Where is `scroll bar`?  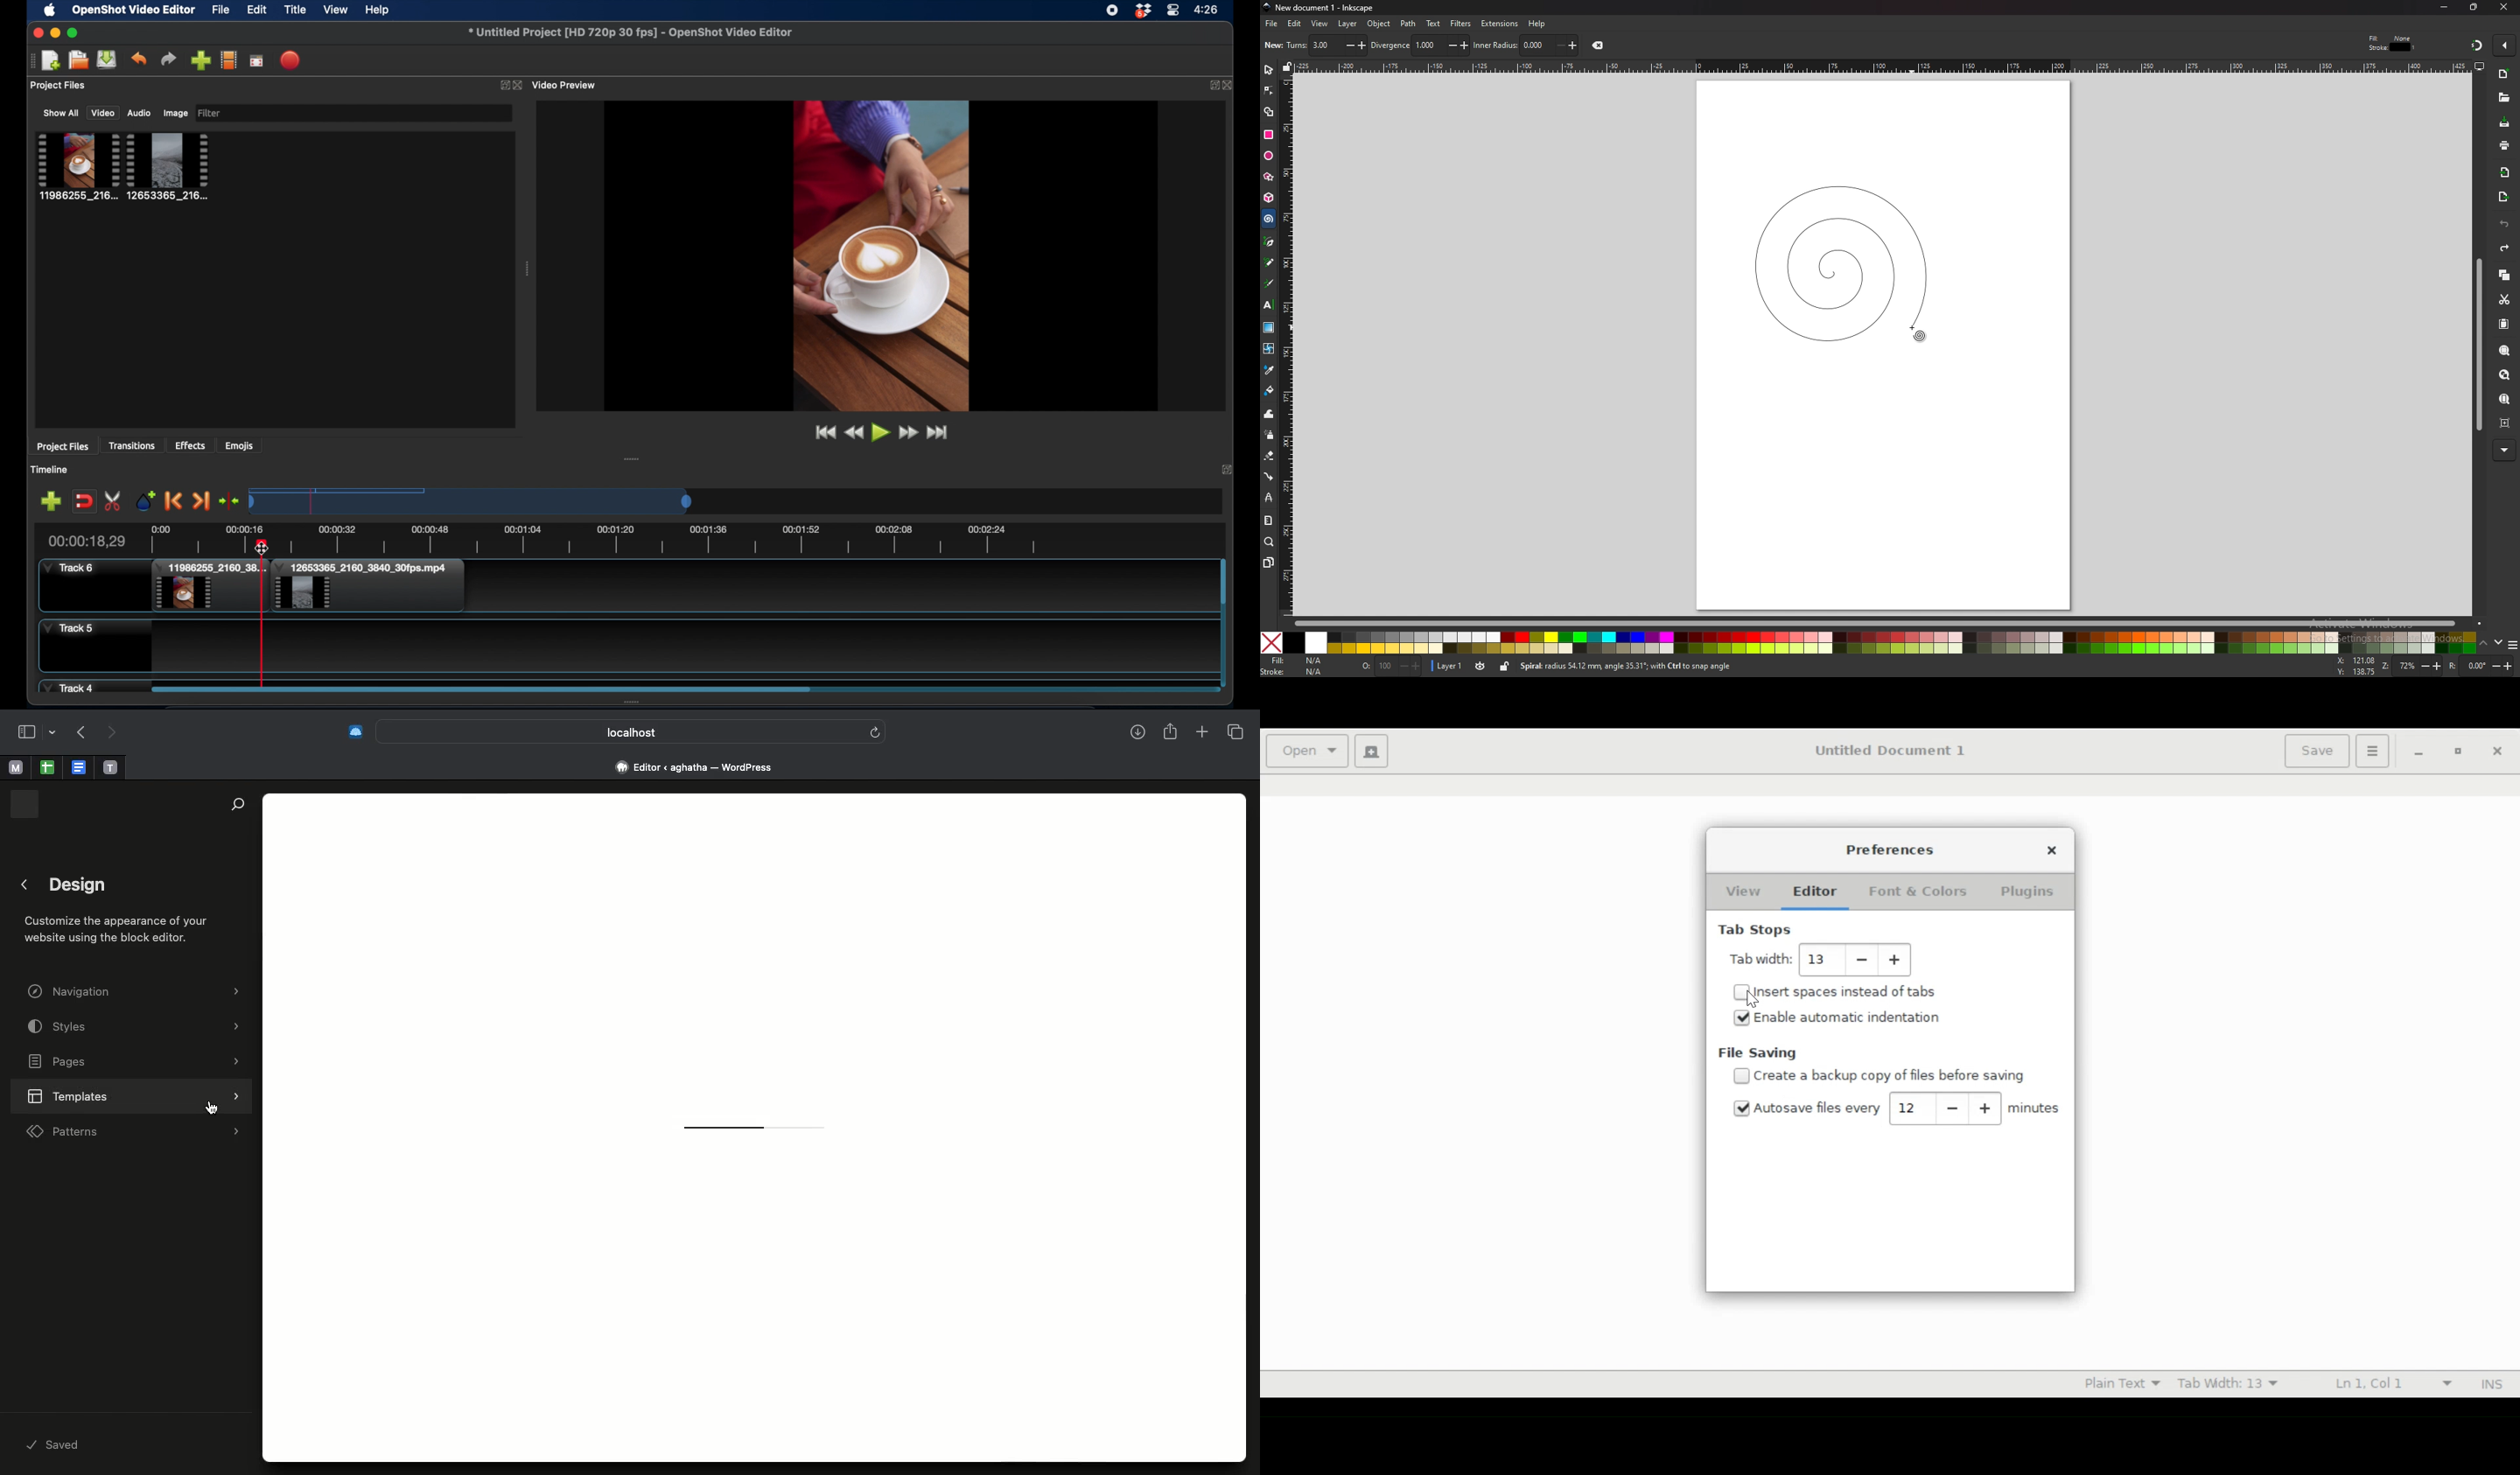 scroll bar is located at coordinates (1887, 623).